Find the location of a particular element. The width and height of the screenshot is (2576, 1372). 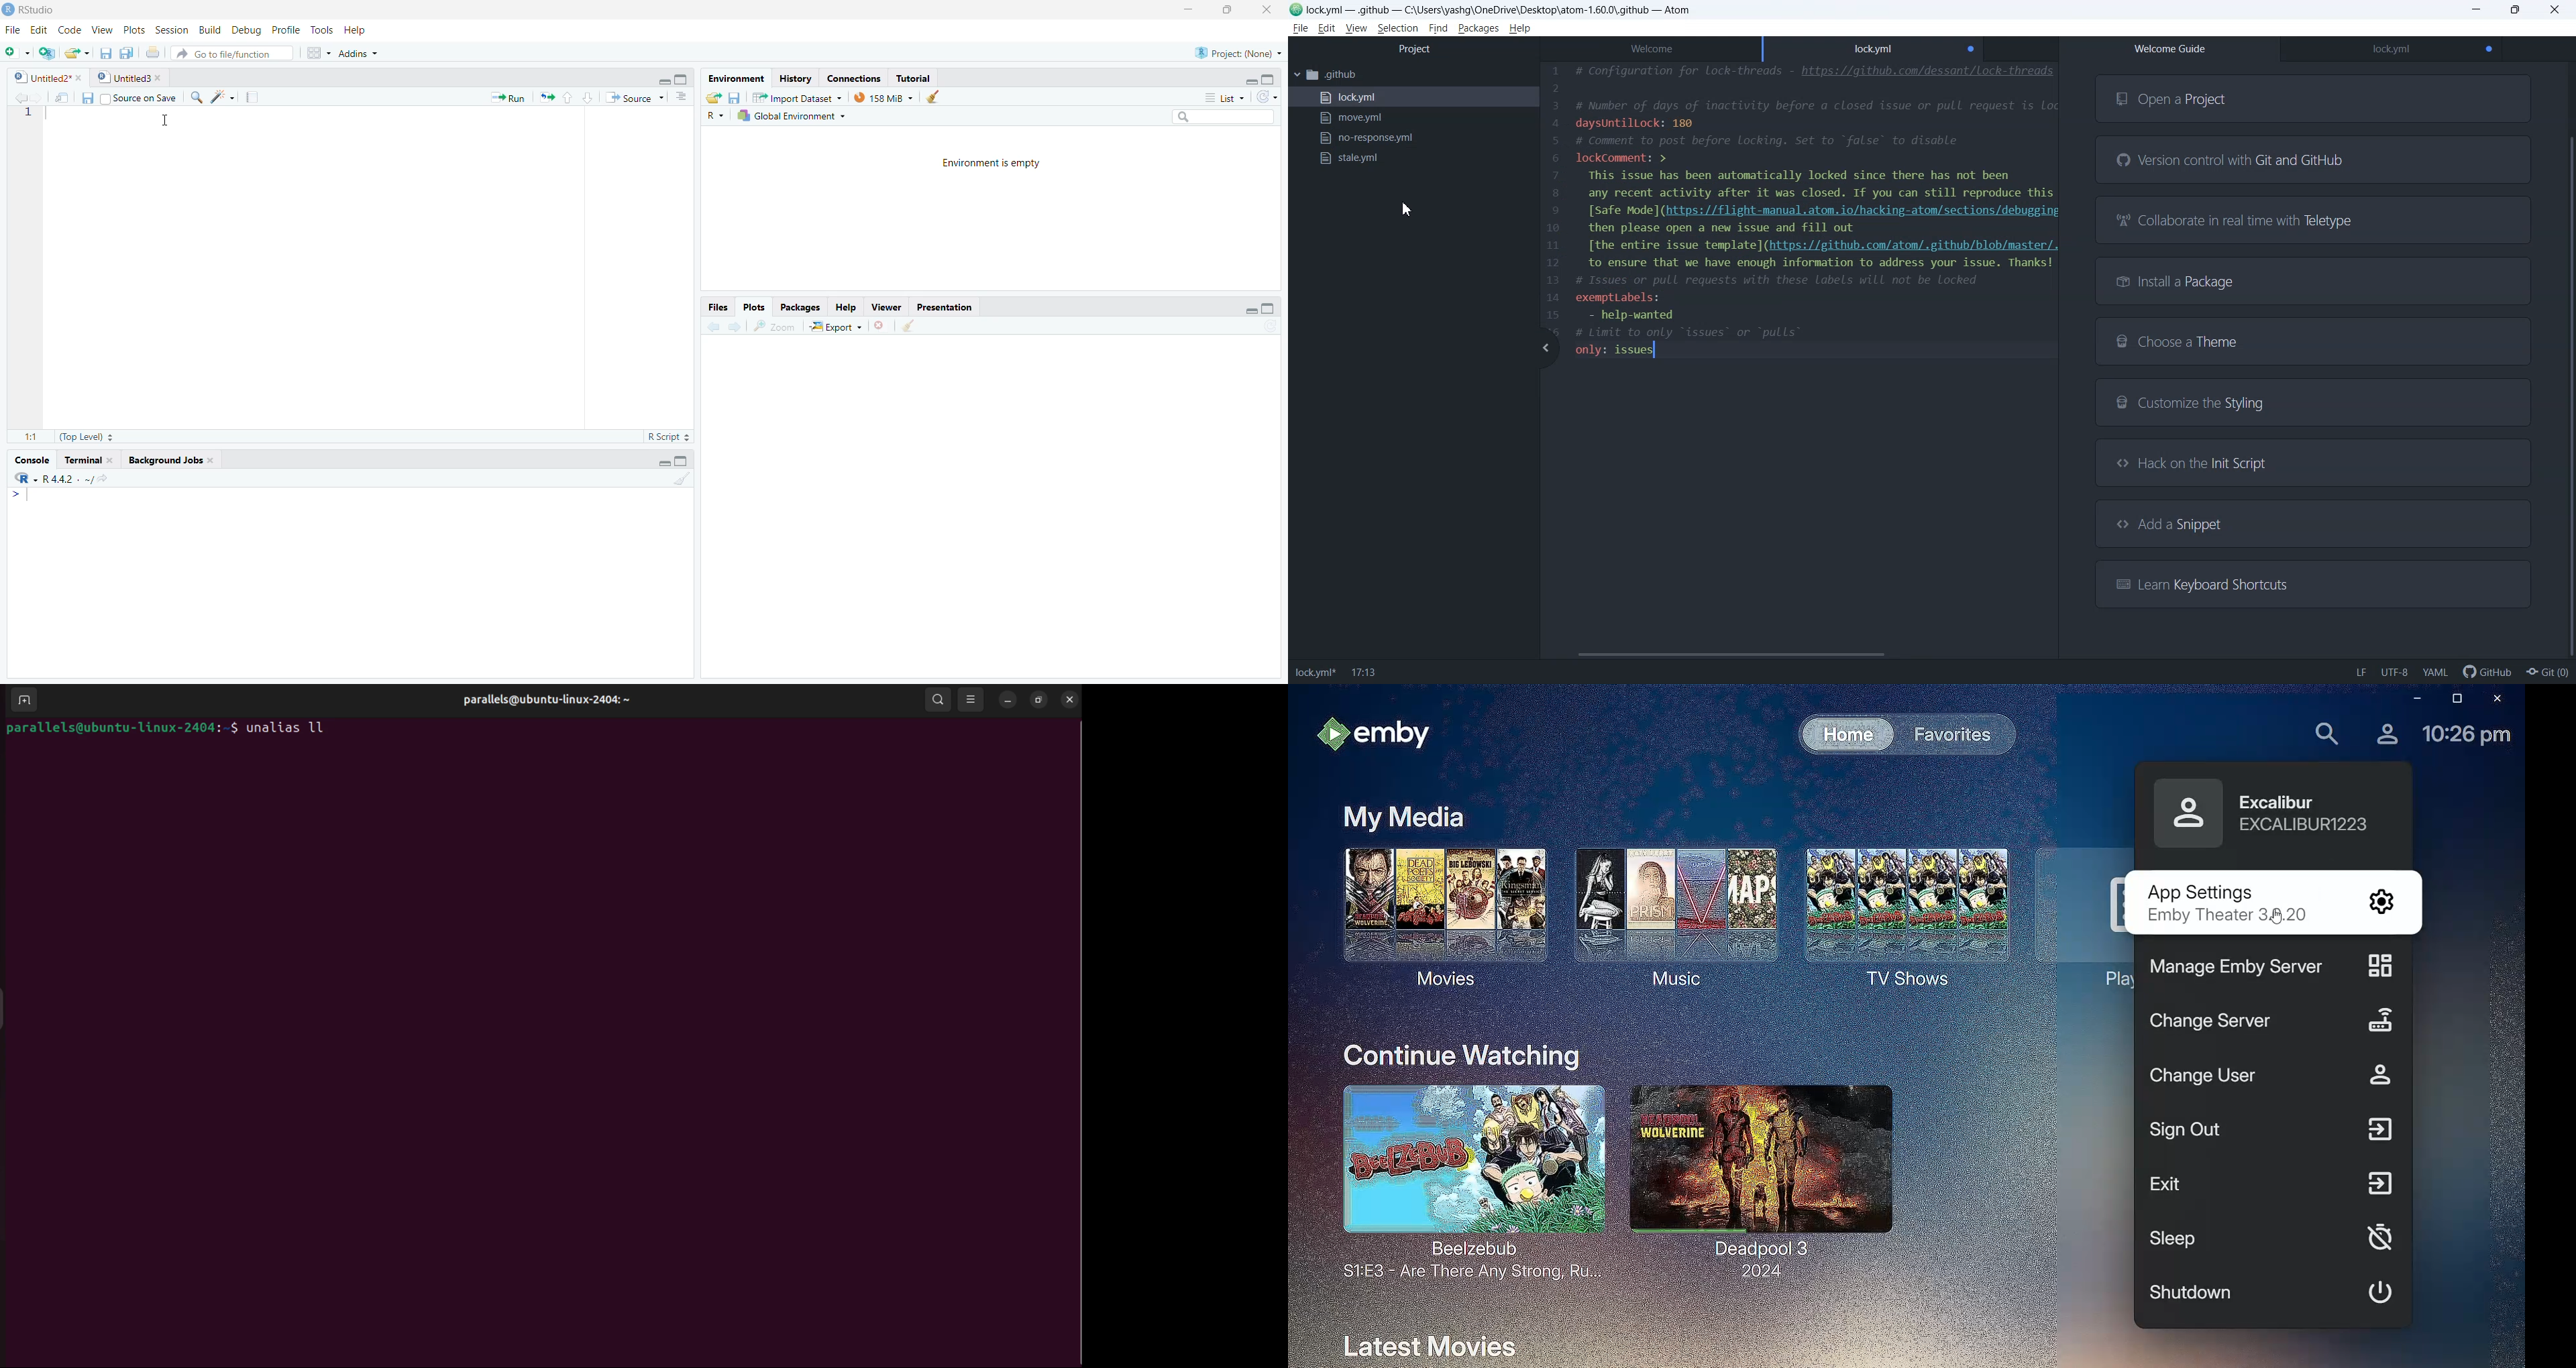

Export is located at coordinates (838, 325).